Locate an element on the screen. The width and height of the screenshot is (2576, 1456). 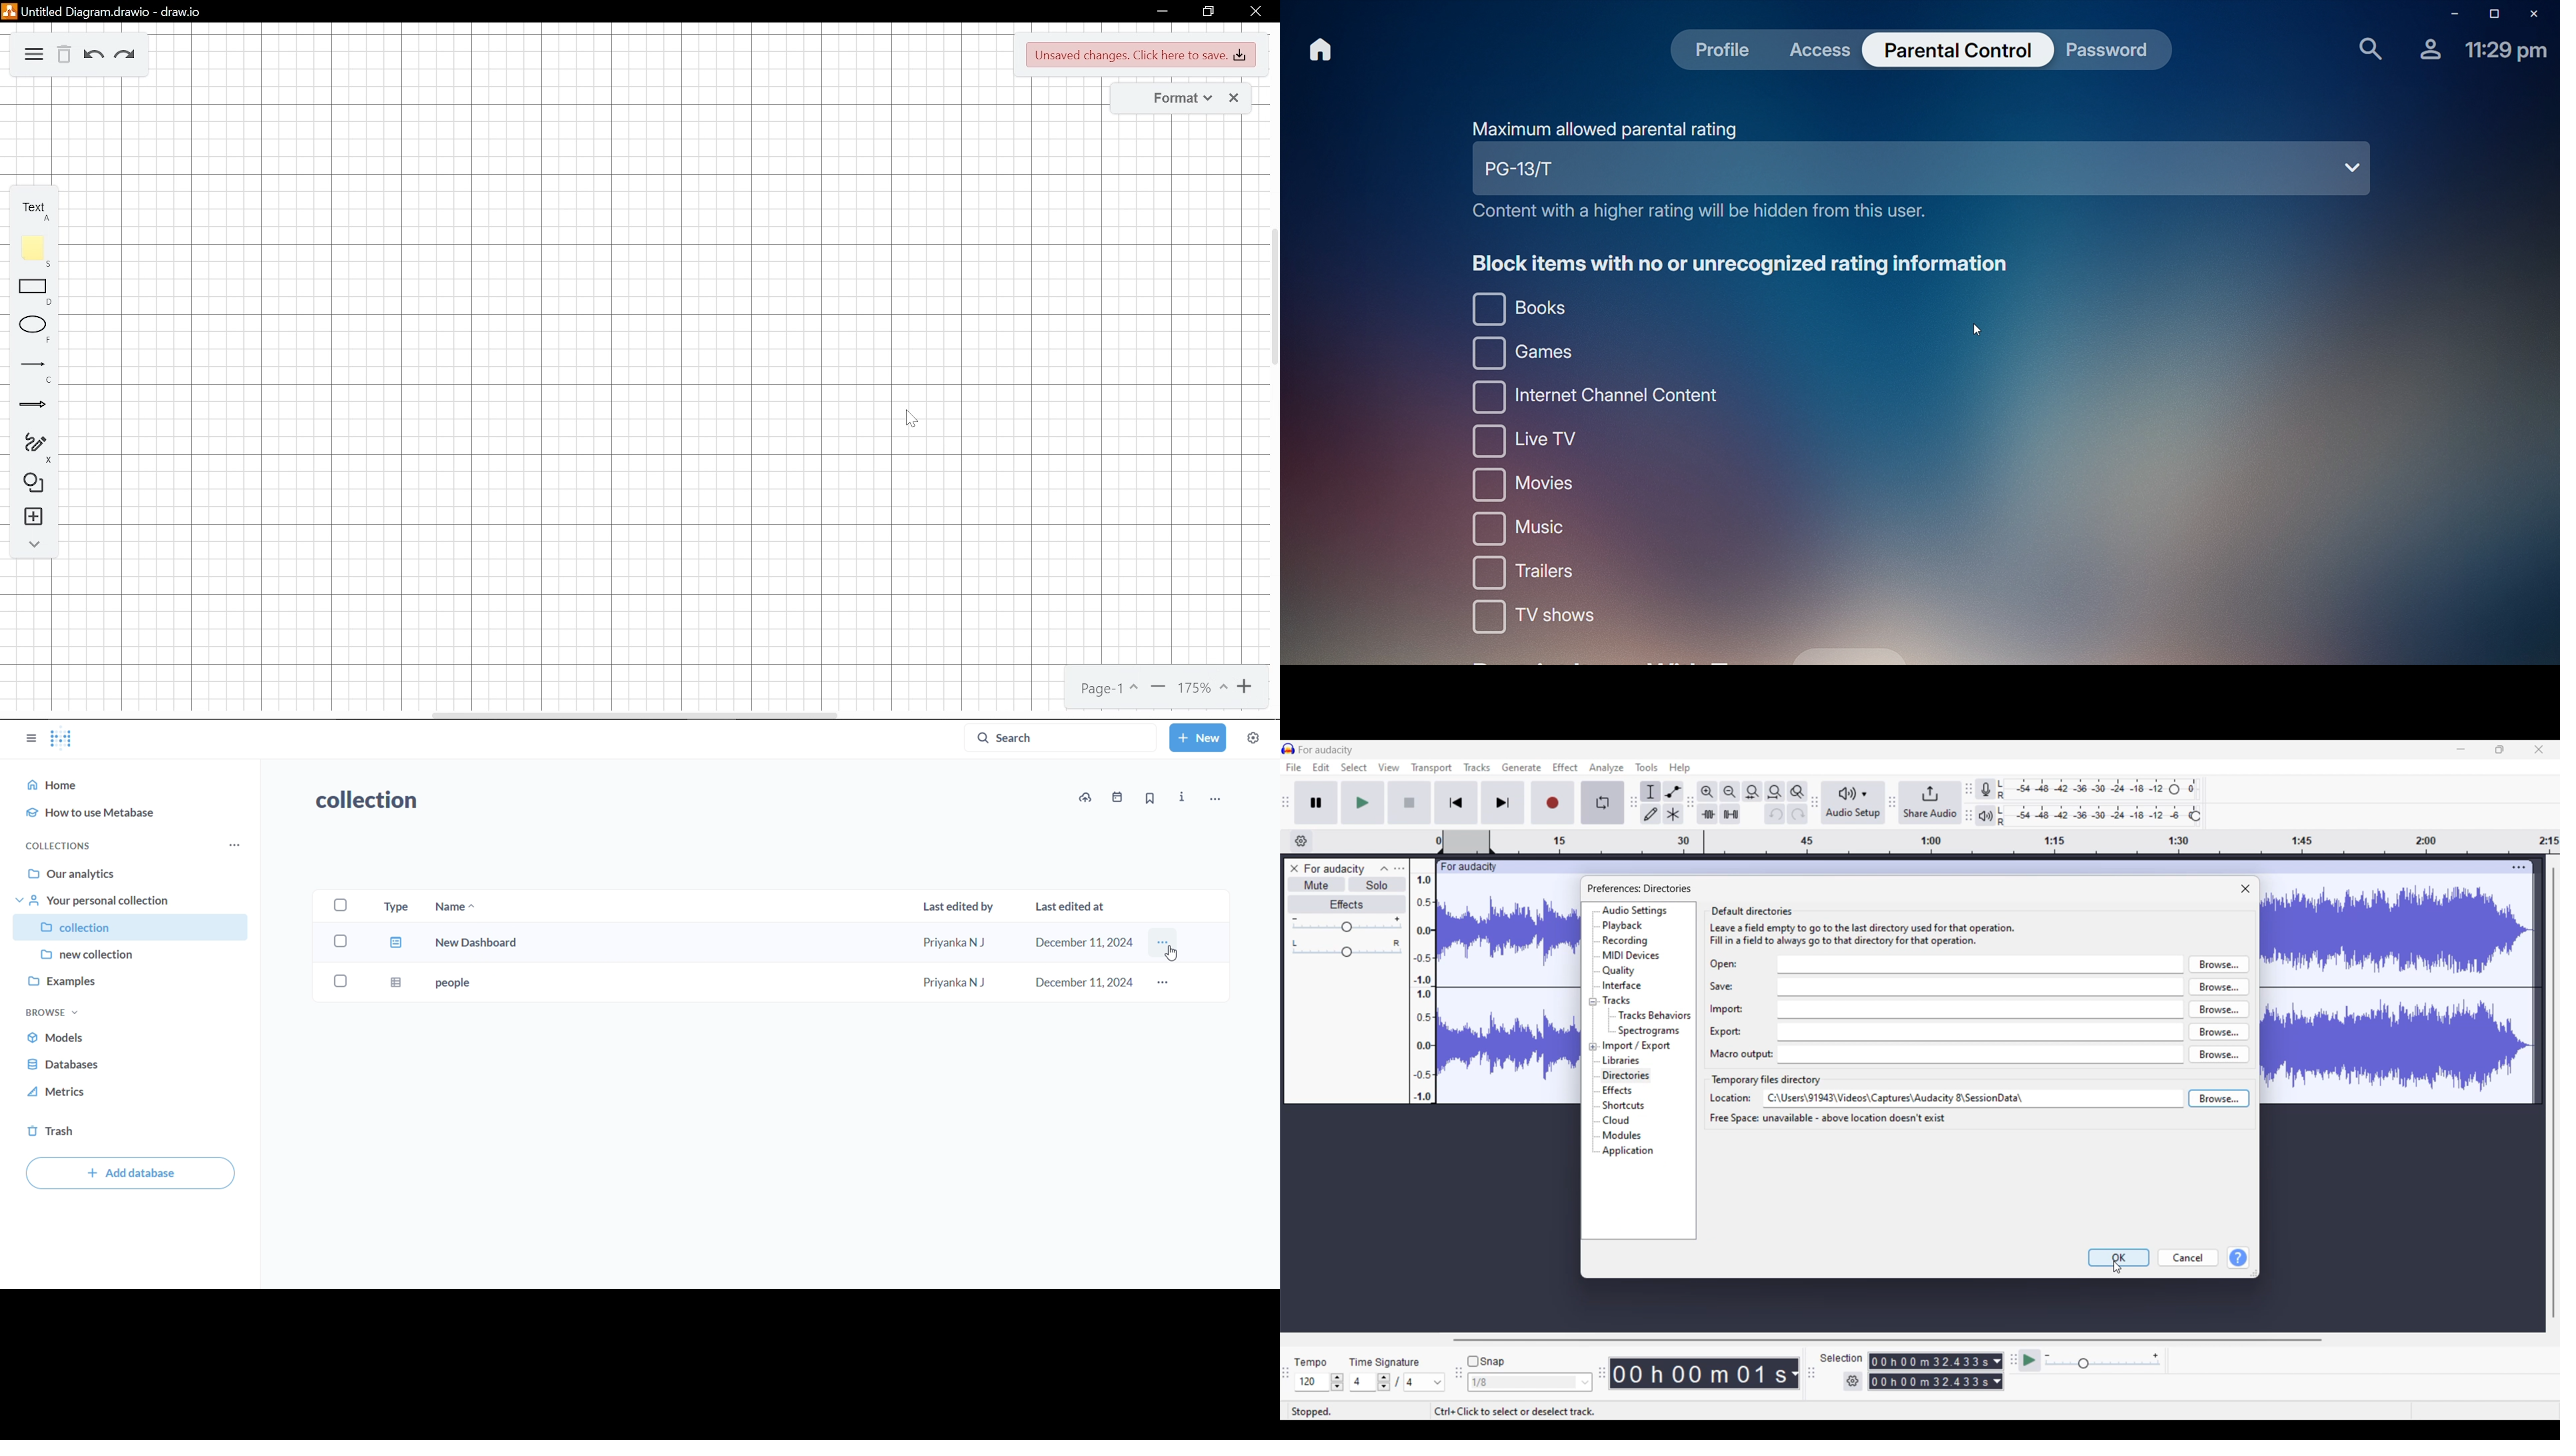
Vertical scroll bar is located at coordinates (2554, 1093).